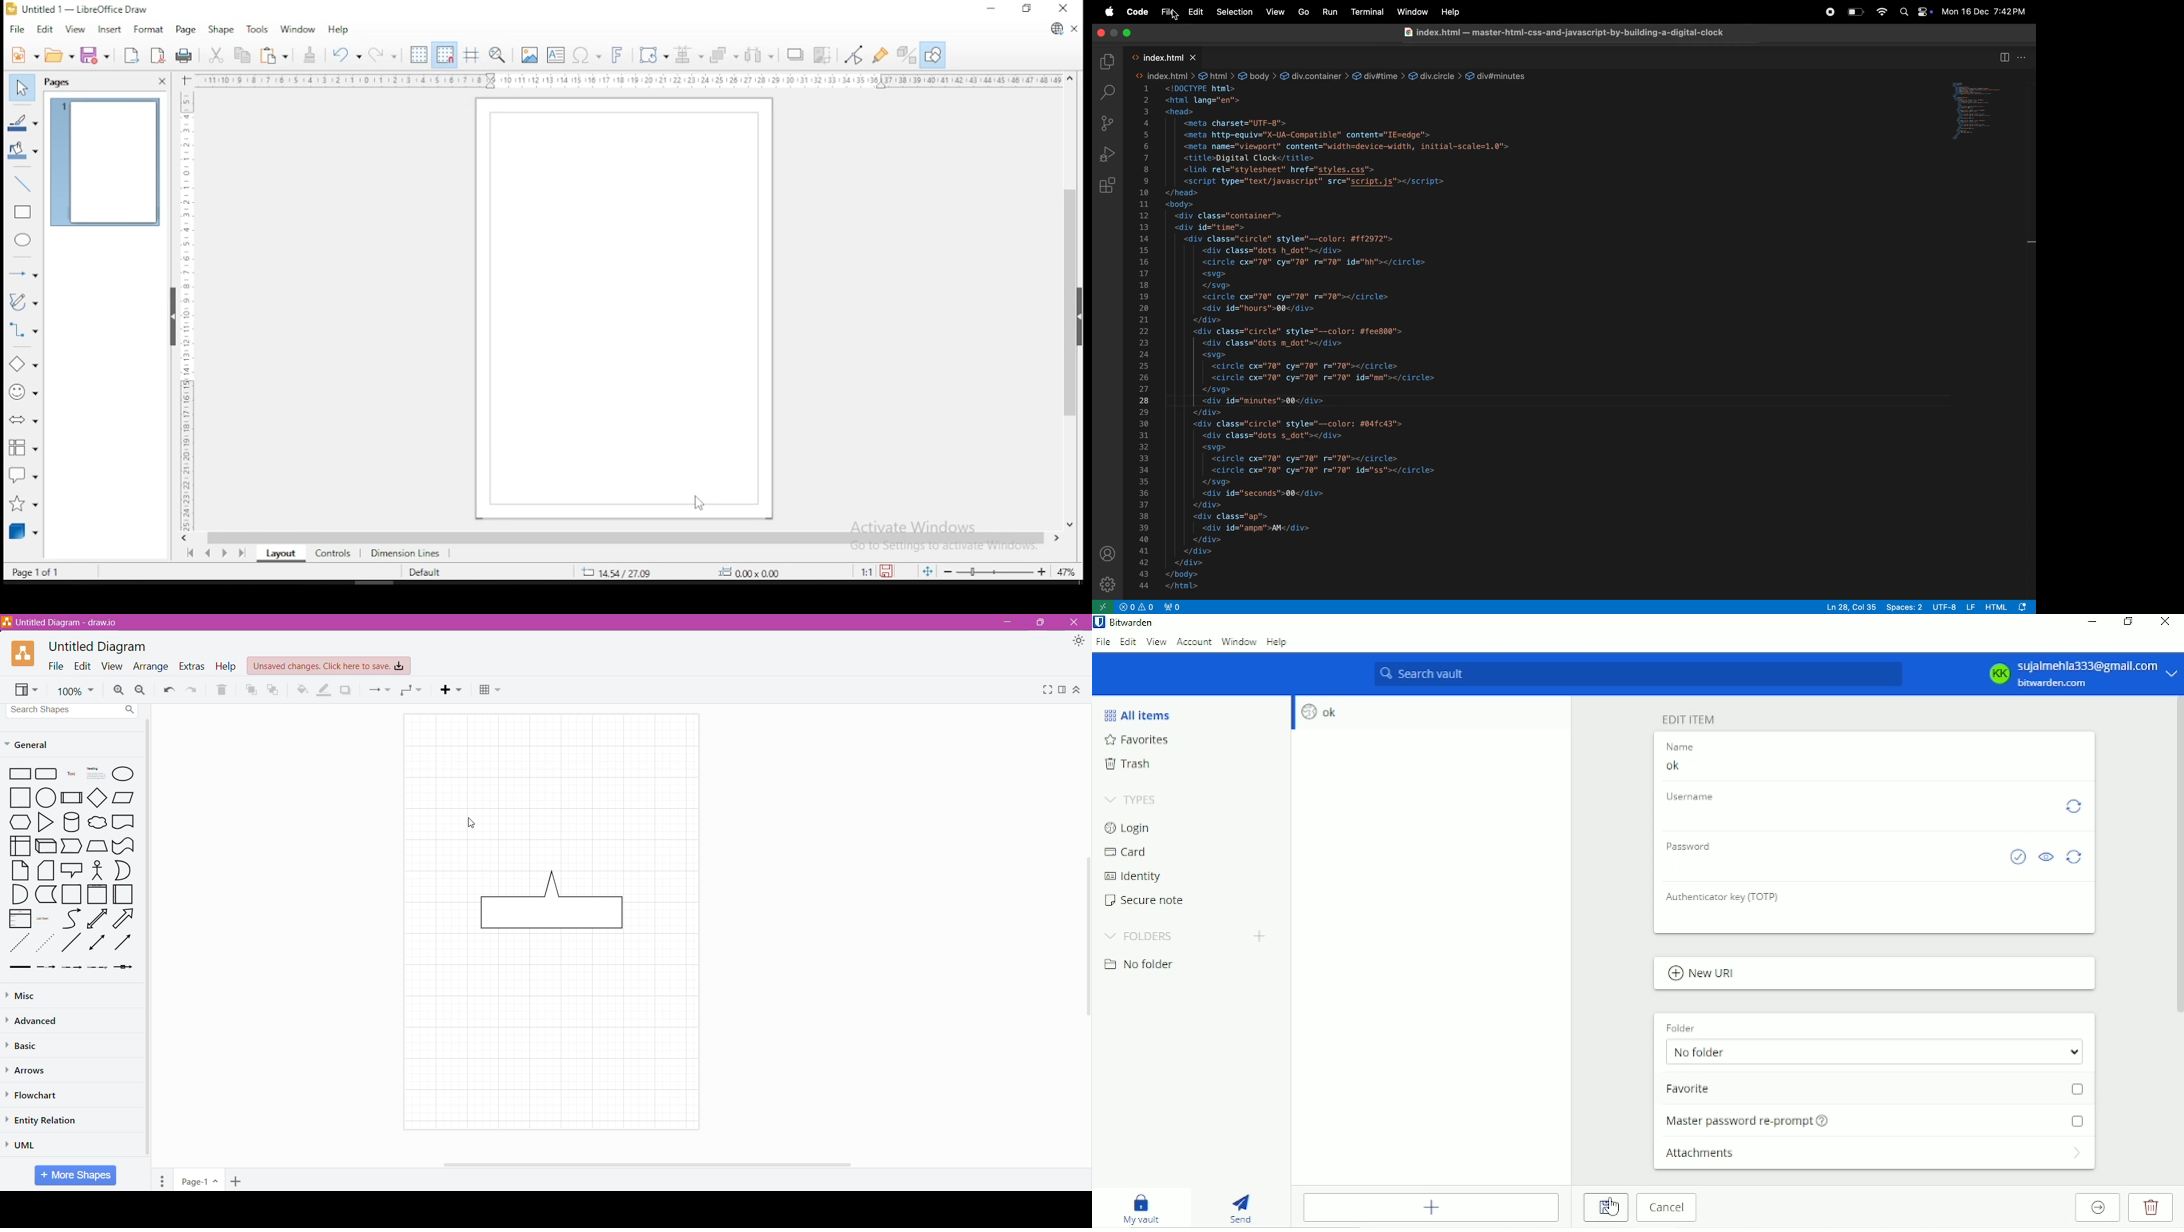  What do you see at coordinates (24, 184) in the screenshot?
I see `insert line` at bounding box center [24, 184].